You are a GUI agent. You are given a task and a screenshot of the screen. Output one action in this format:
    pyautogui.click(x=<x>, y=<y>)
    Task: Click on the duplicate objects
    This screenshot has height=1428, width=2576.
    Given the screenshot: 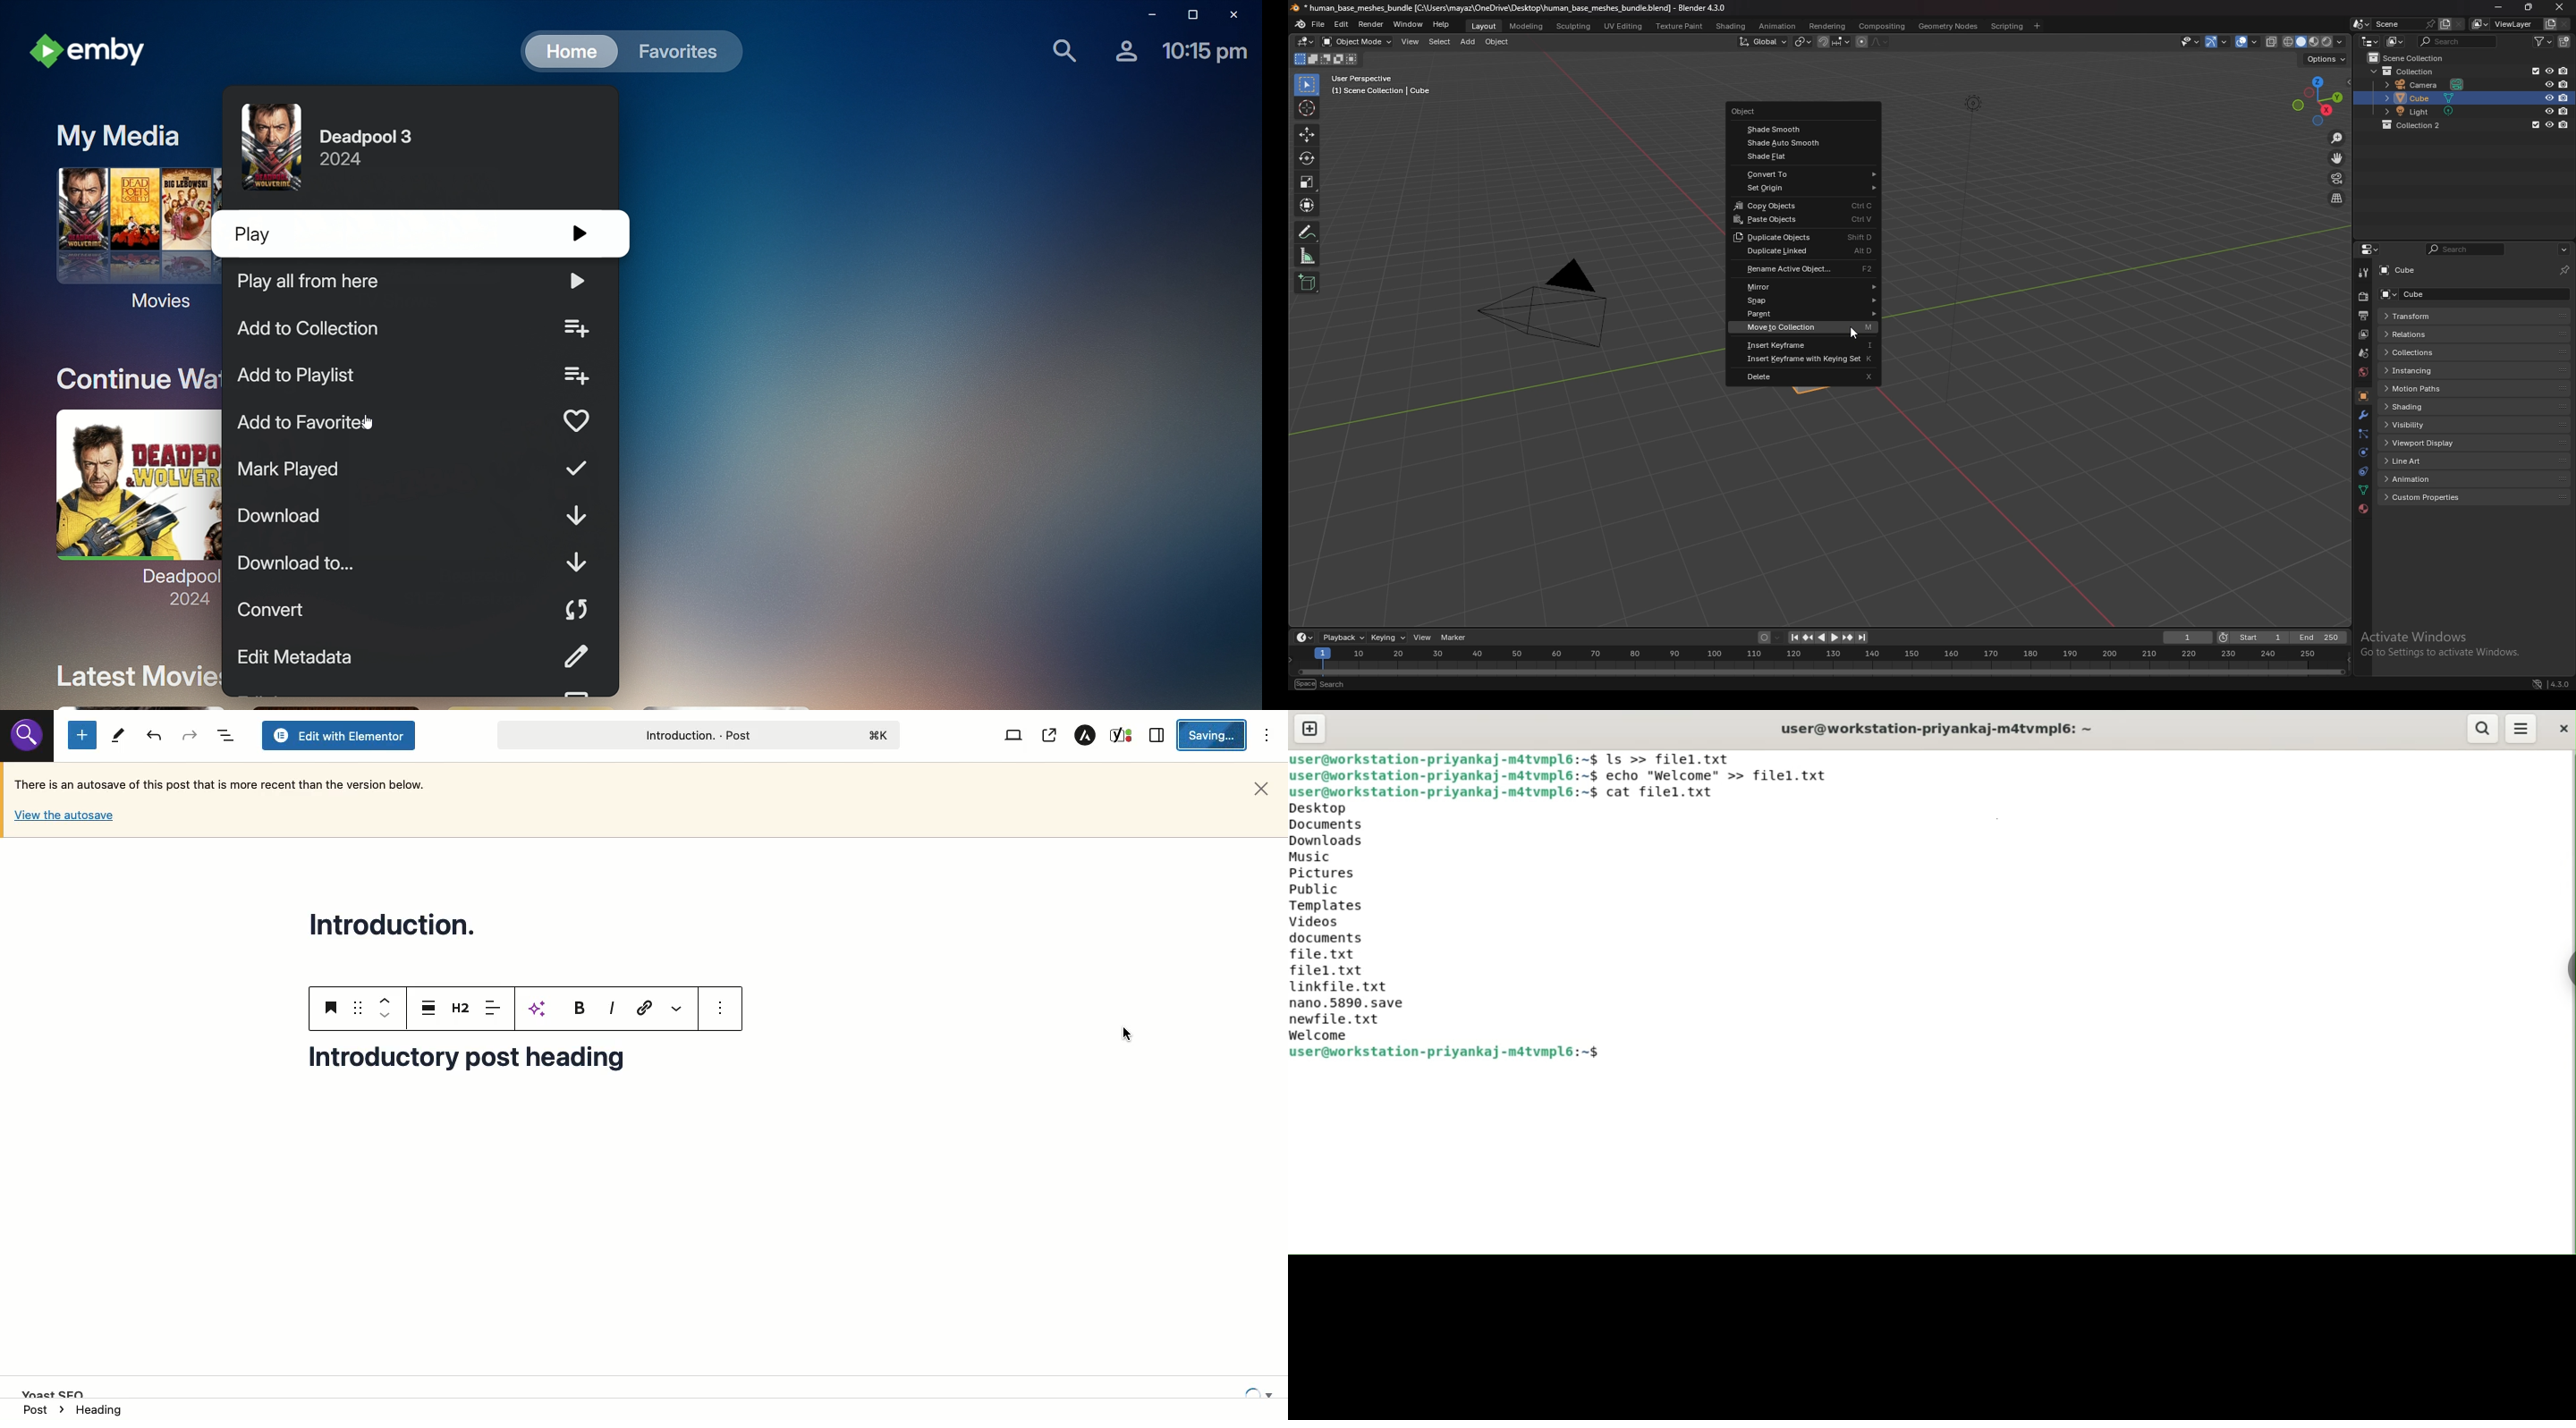 What is the action you would take?
    pyautogui.click(x=1803, y=237)
    